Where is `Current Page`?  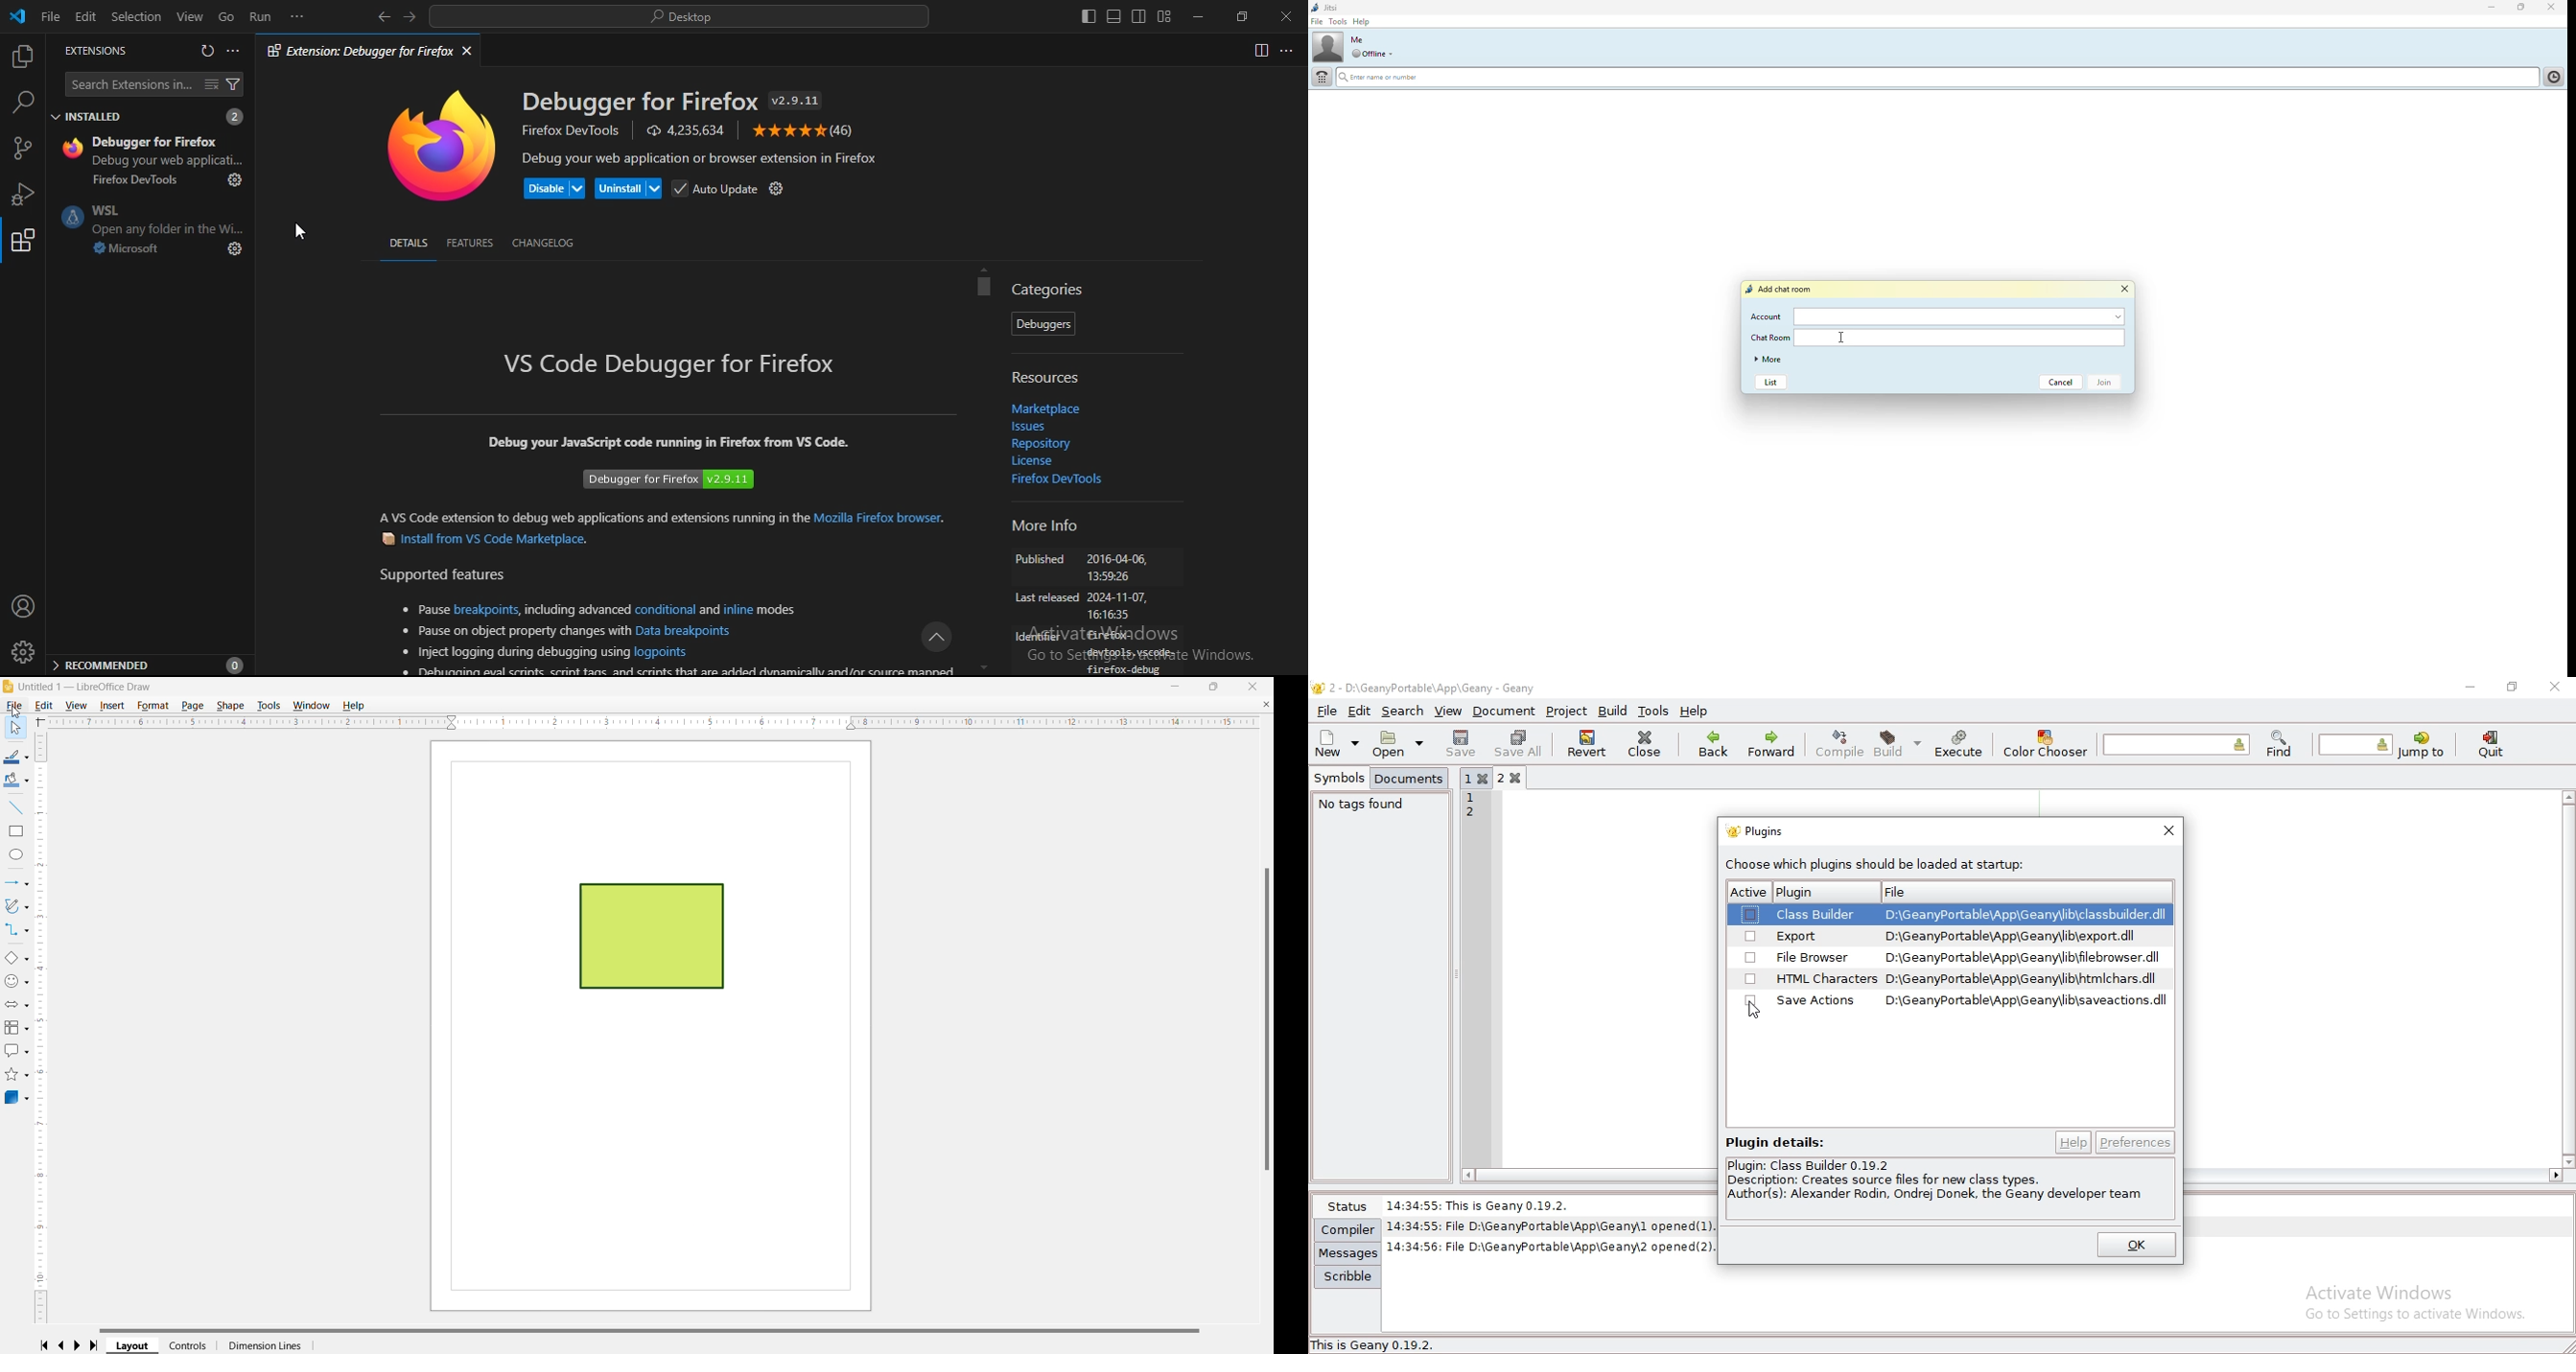 Current Page is located at coordinates (652, 1026).